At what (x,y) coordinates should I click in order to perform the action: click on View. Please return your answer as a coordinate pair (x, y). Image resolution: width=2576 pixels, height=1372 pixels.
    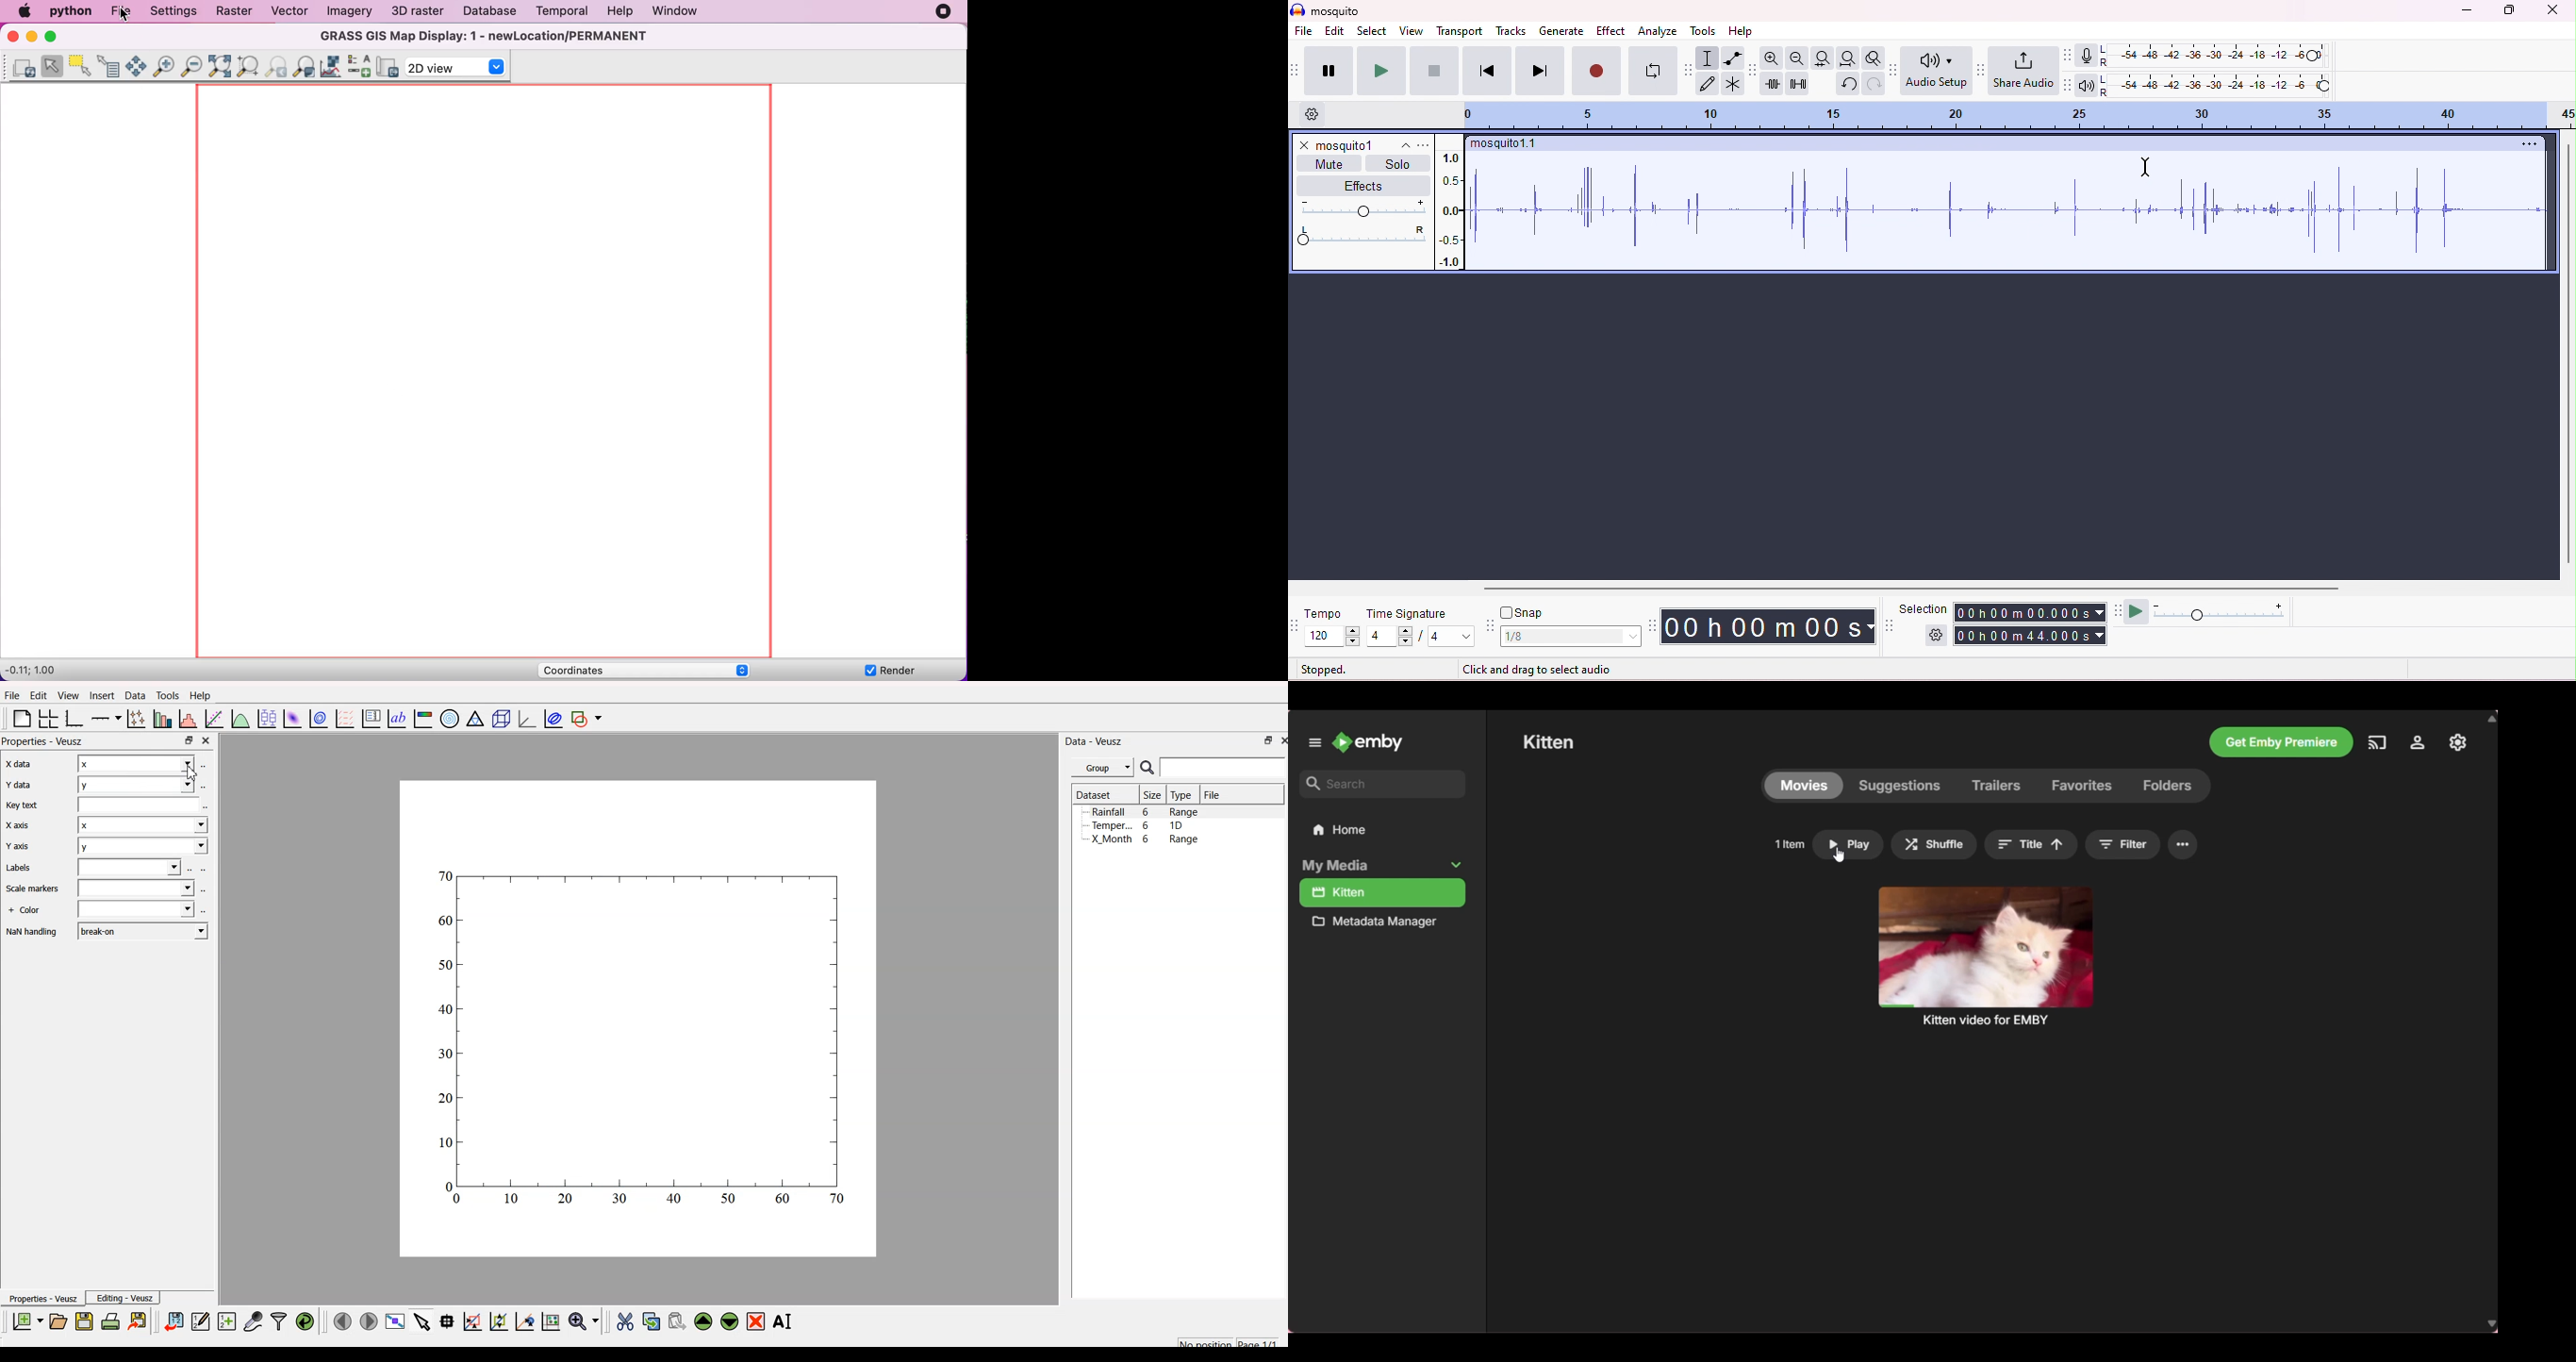
    Looking at the image, I should click on (65, 696).